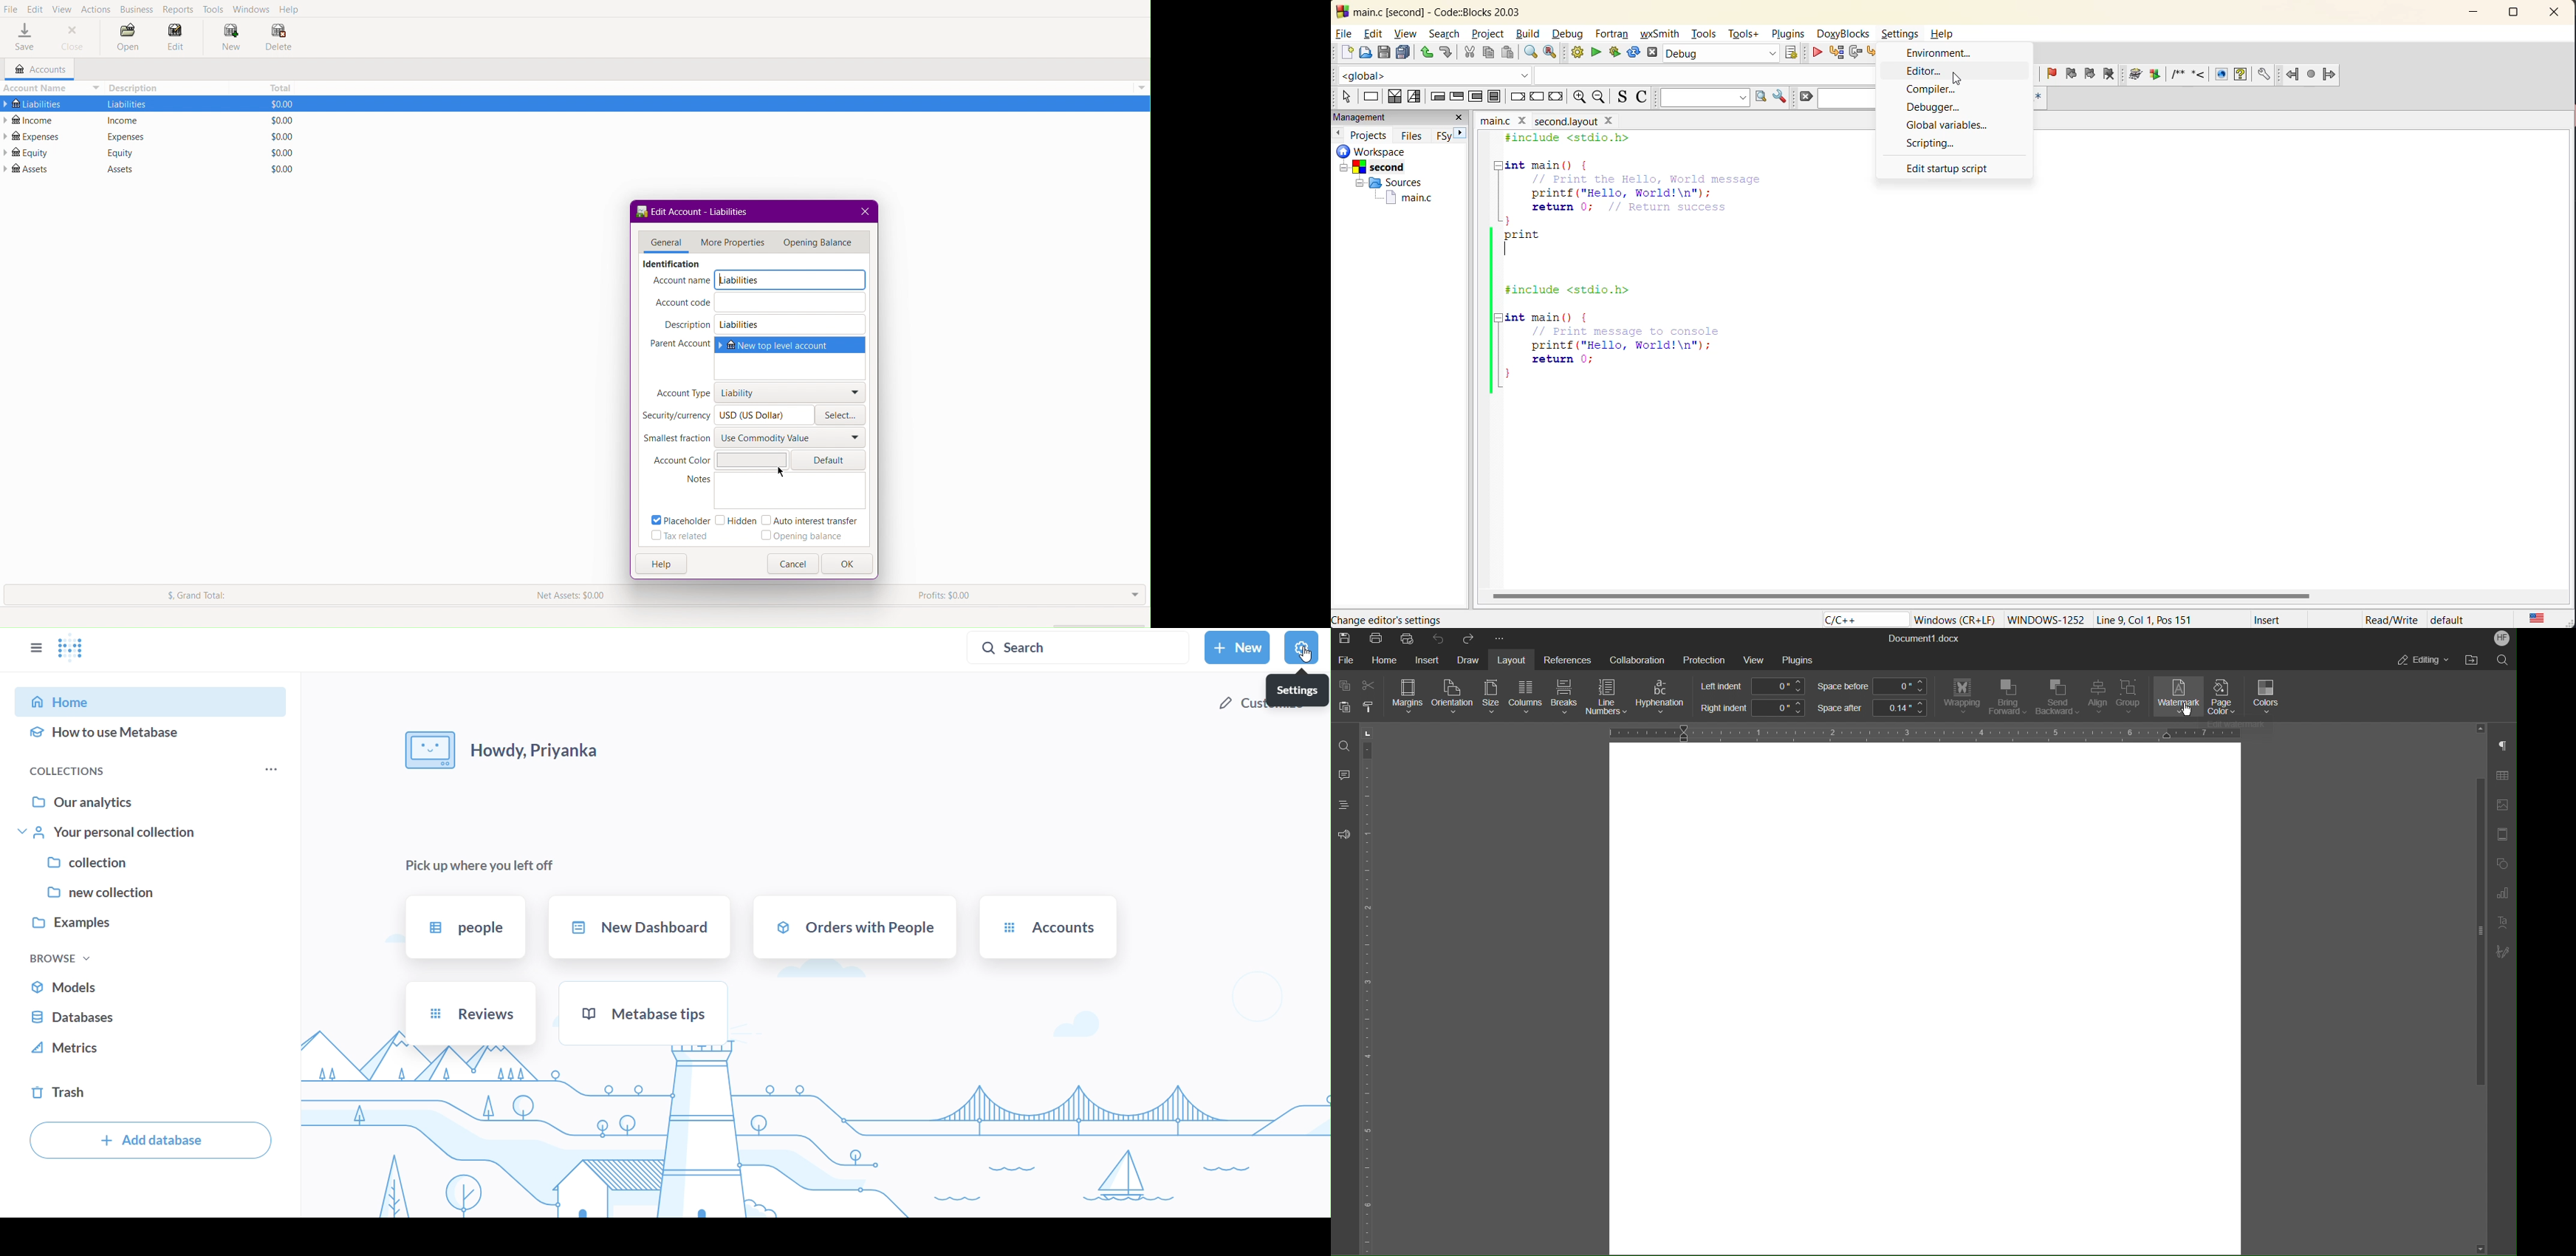  What do you see at coordinates (1376, 33) in the screenshot?
I see `edit` at bounding box center [1376, 33].